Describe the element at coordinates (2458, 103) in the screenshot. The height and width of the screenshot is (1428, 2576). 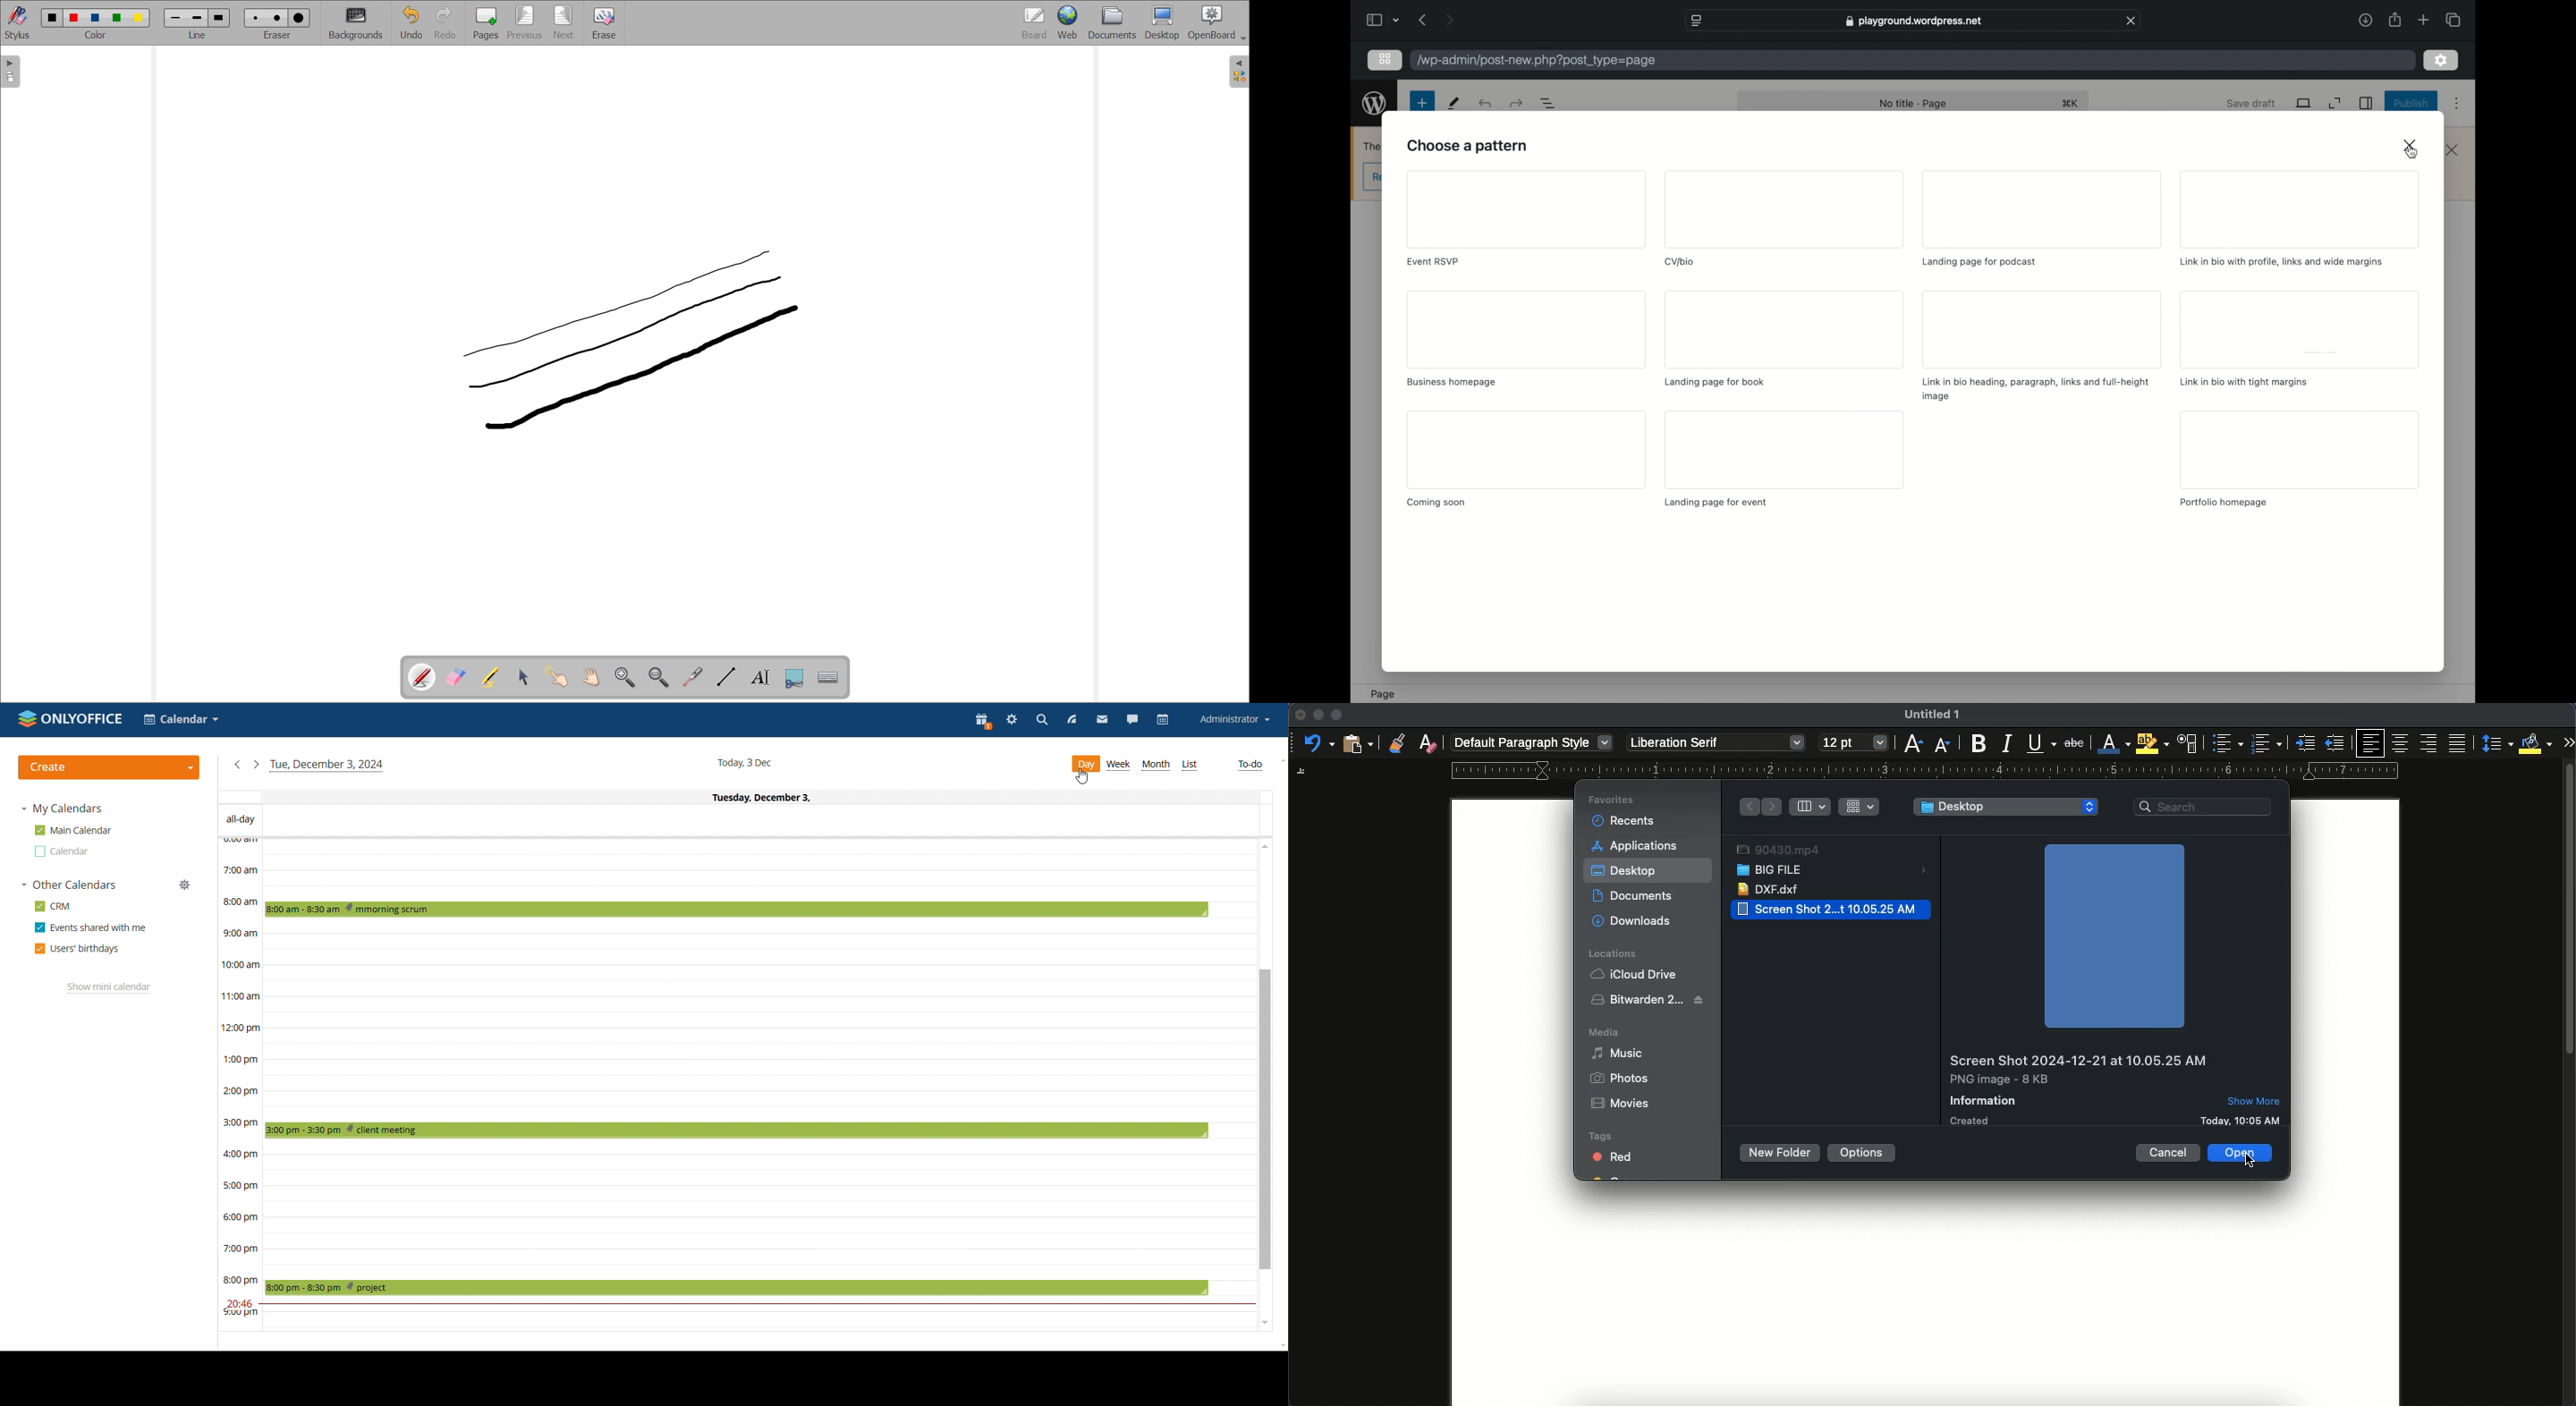
I see `more options` at that location.